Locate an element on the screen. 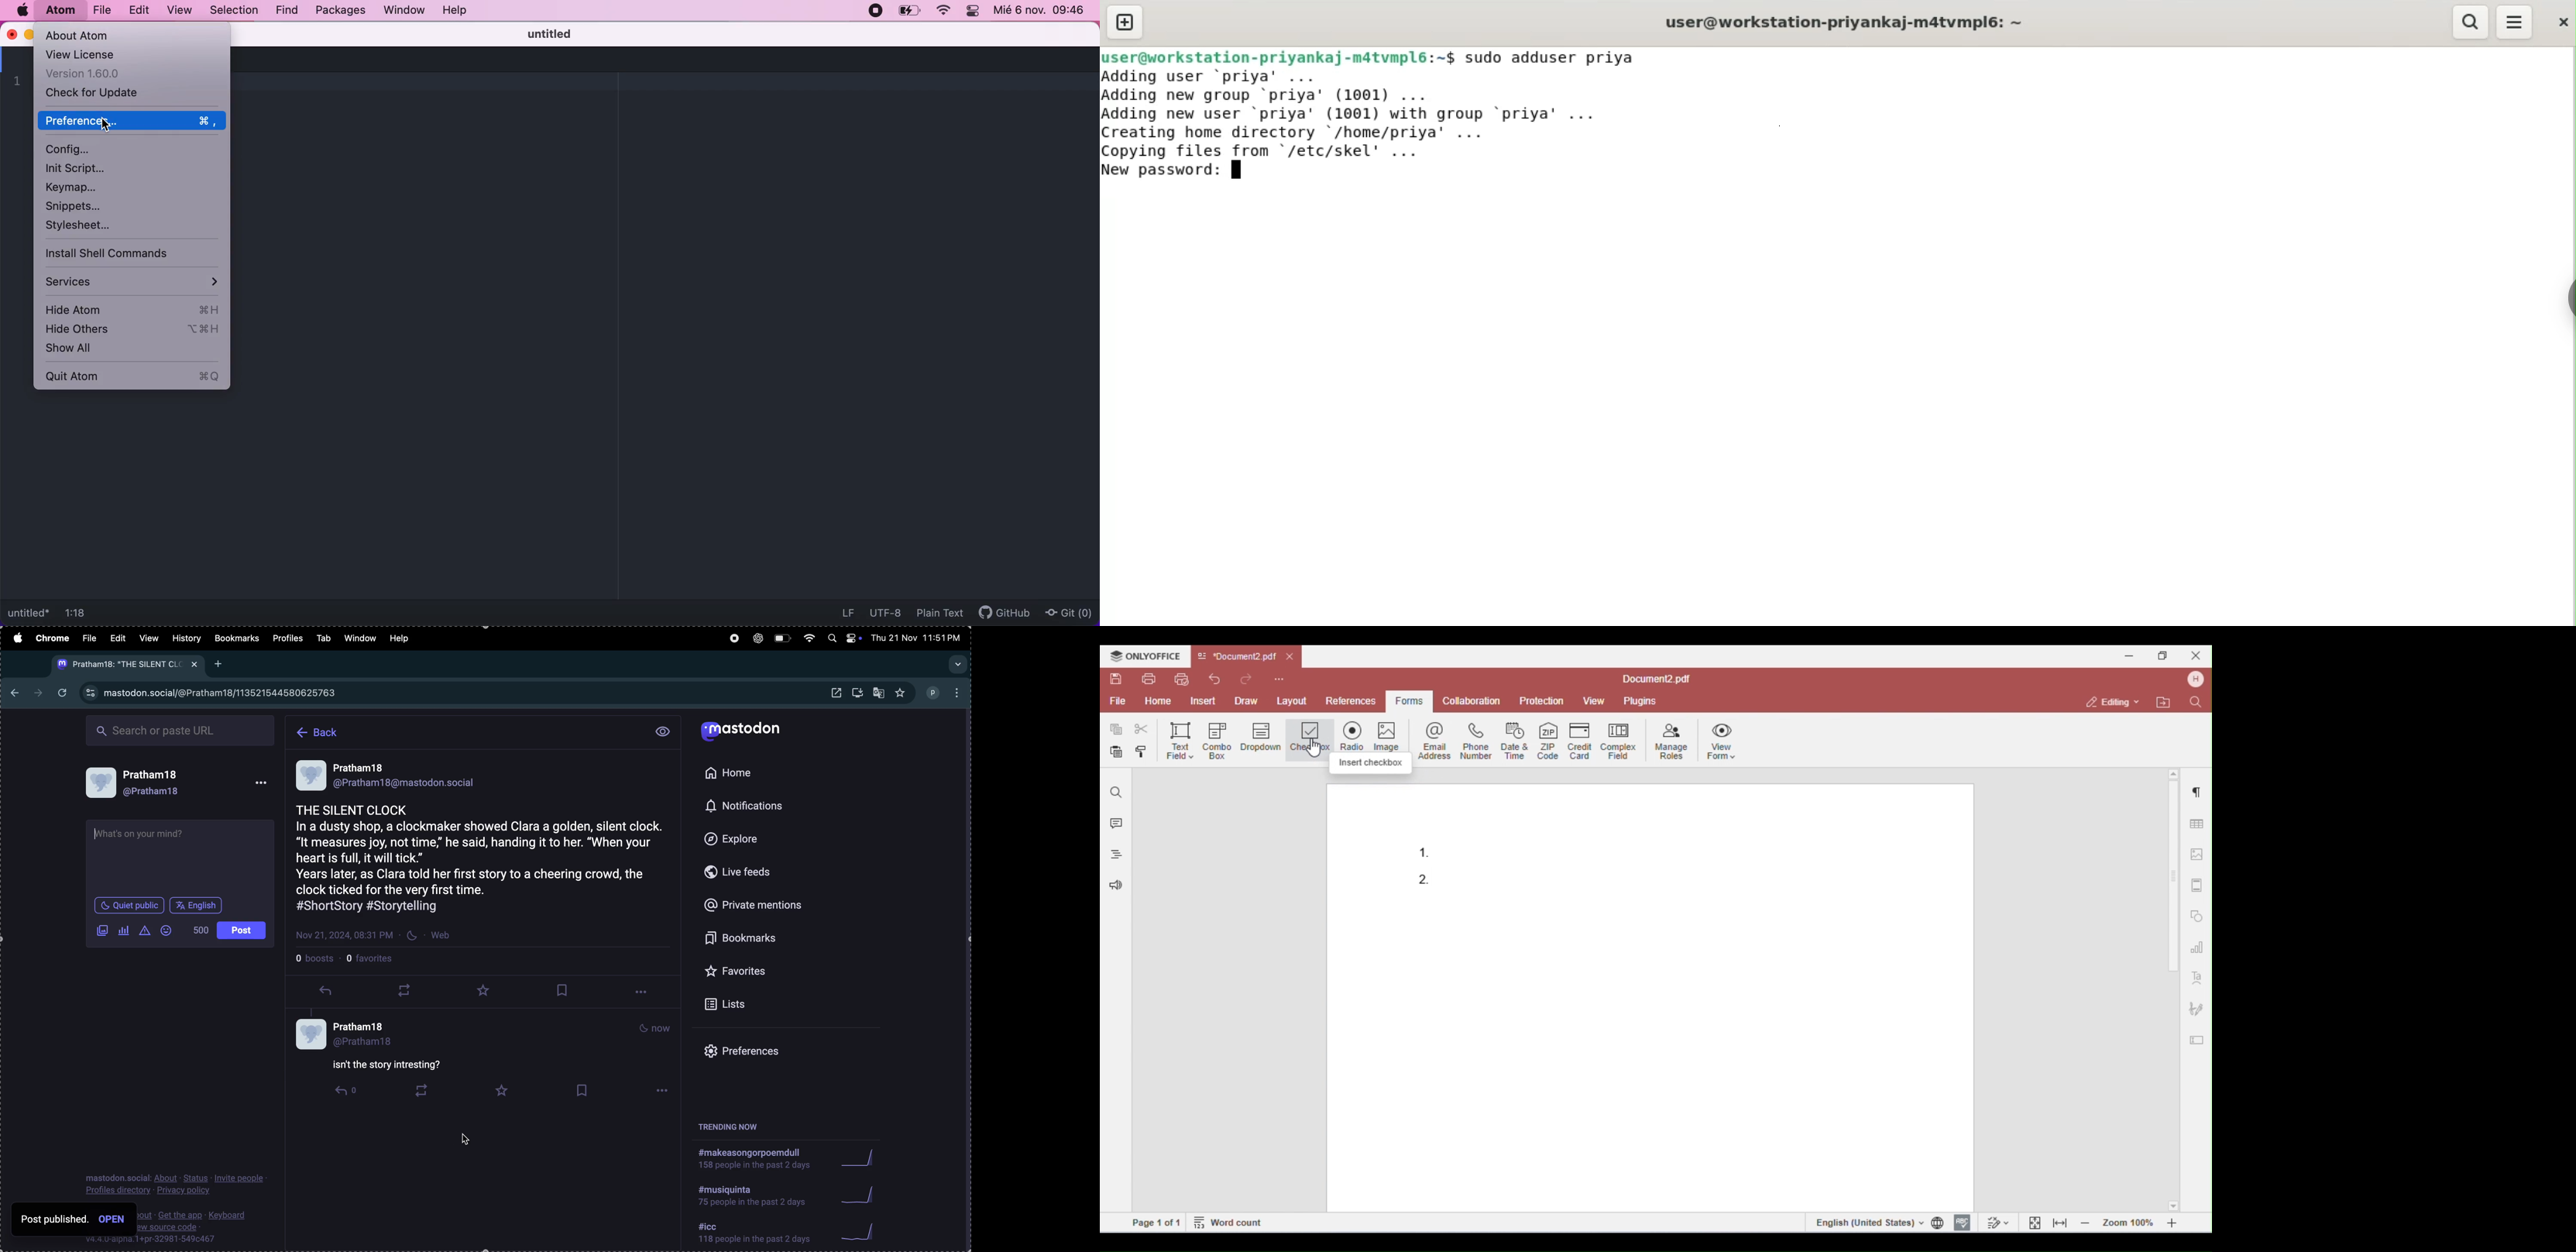  edit is located at coordinates (117, 638).